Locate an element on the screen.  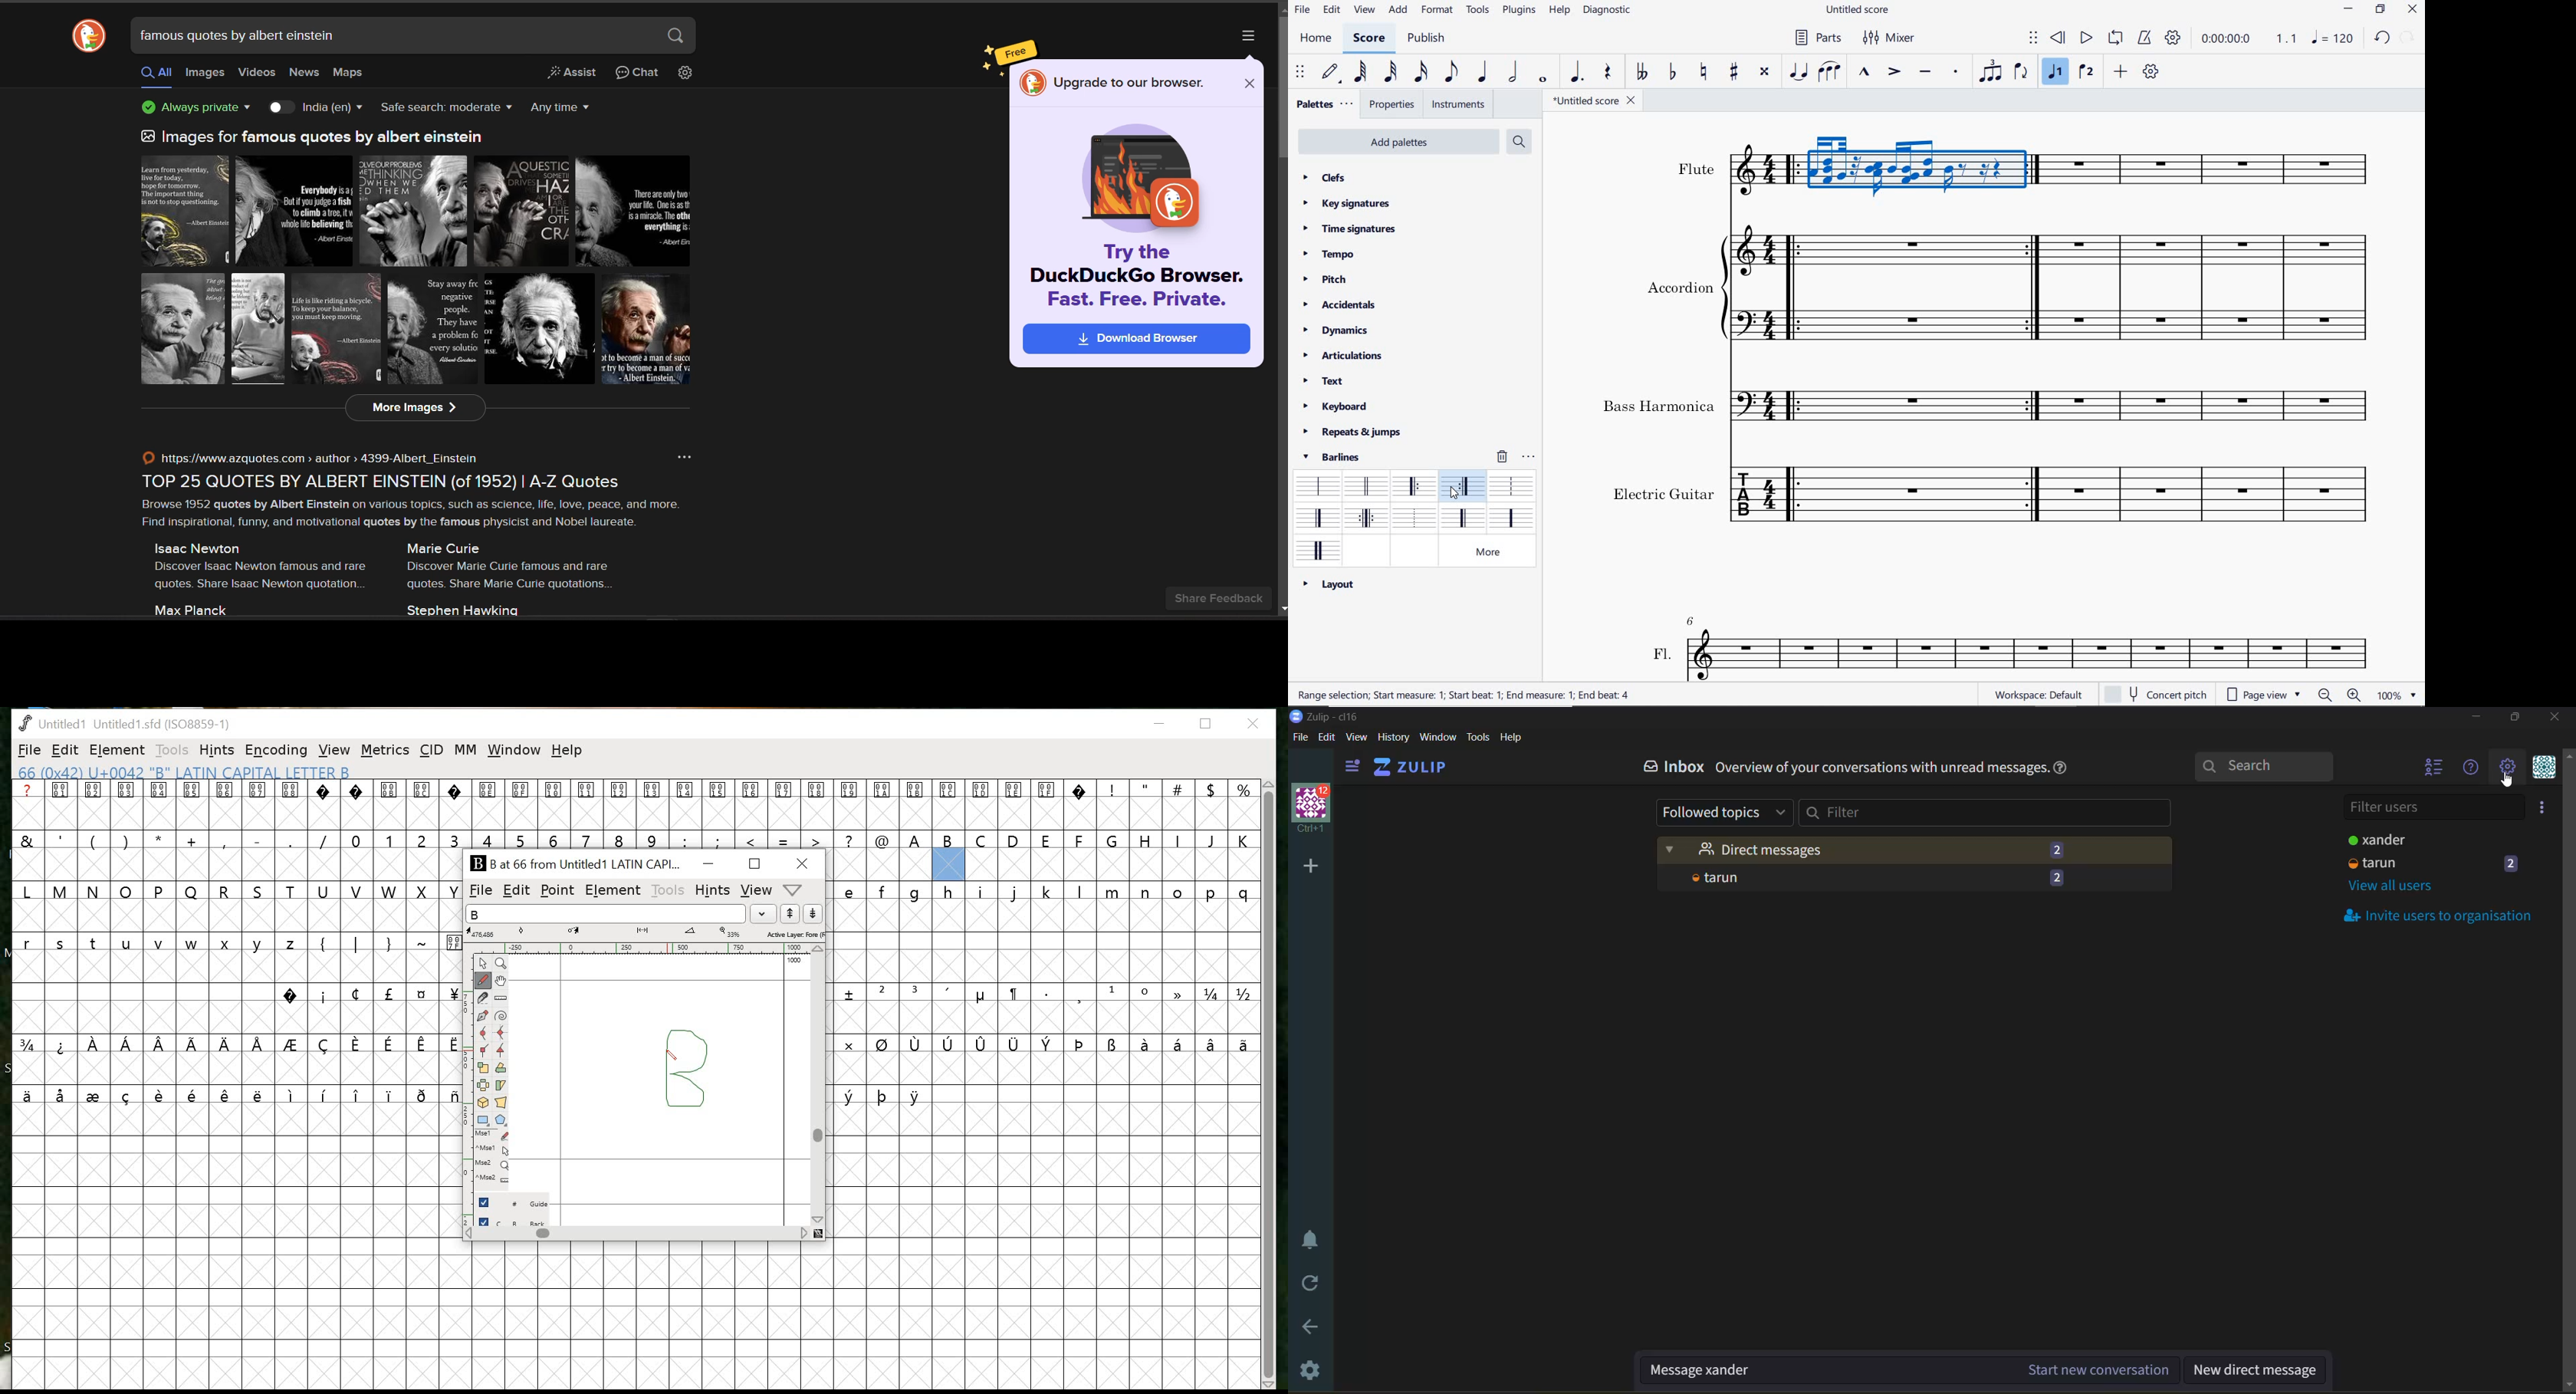
ruler is located at coordinates (466, 1091).